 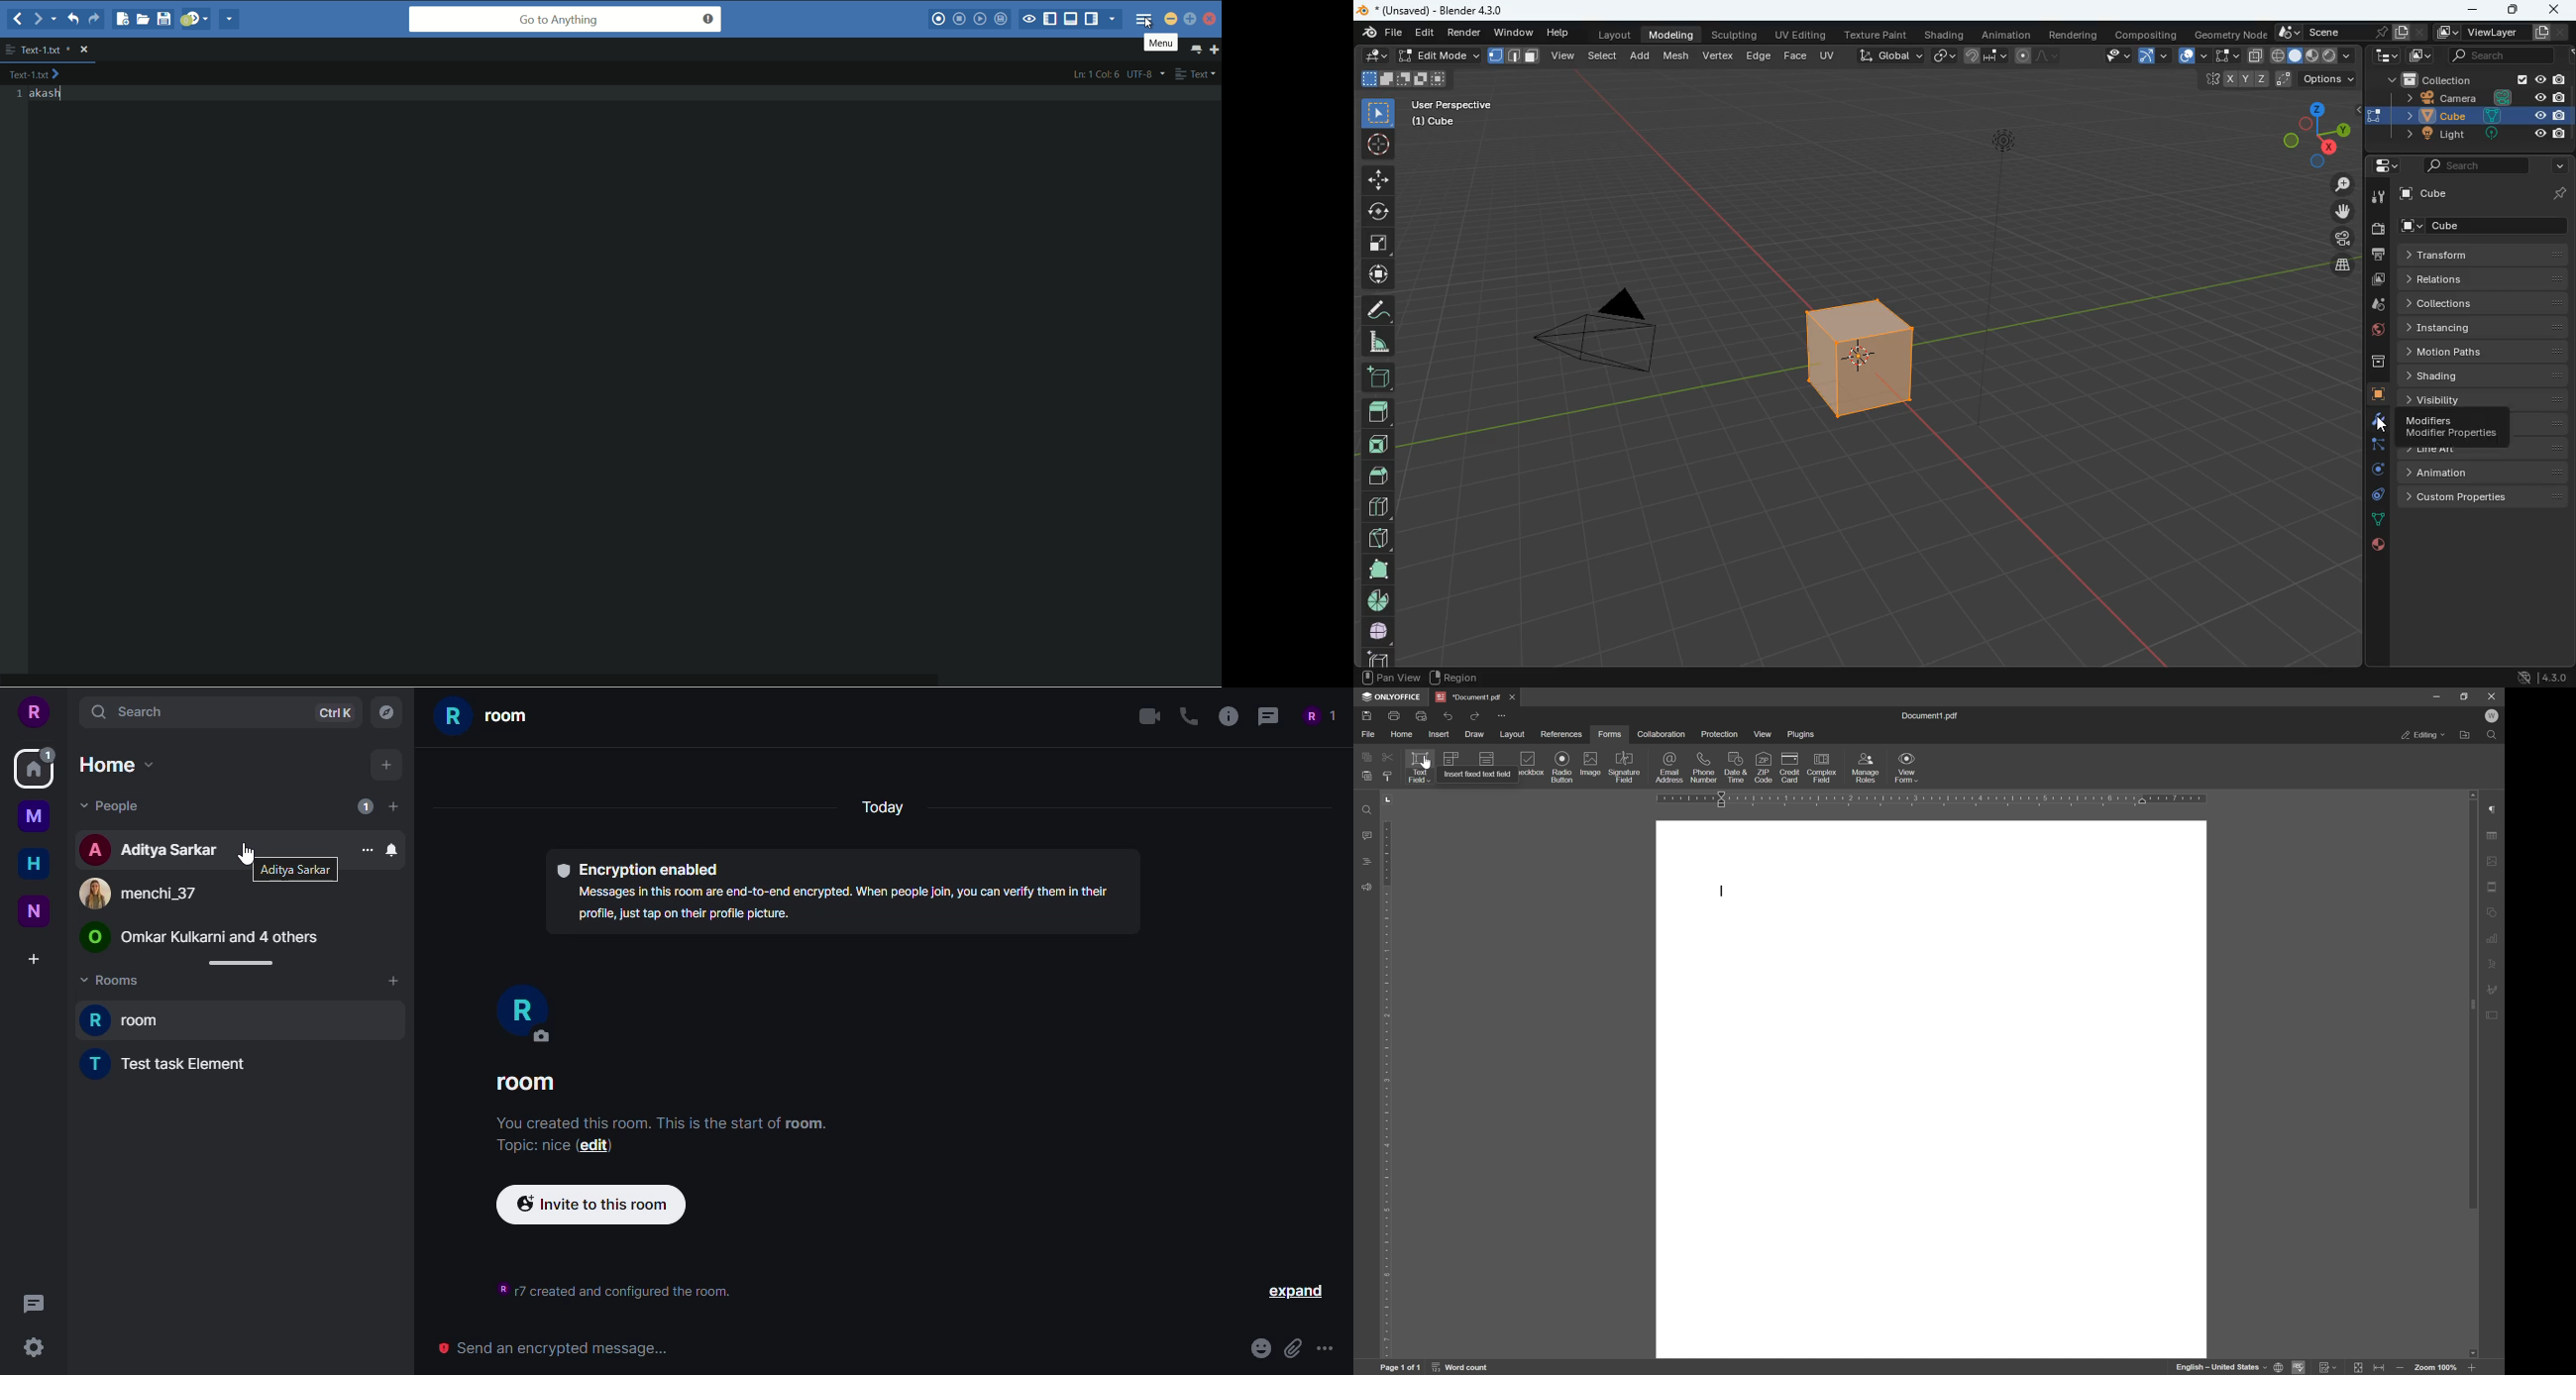 What do you see at coordinates (1485, 759) in the screenshot?
I see `icon` at bounding box center [1485, 759].